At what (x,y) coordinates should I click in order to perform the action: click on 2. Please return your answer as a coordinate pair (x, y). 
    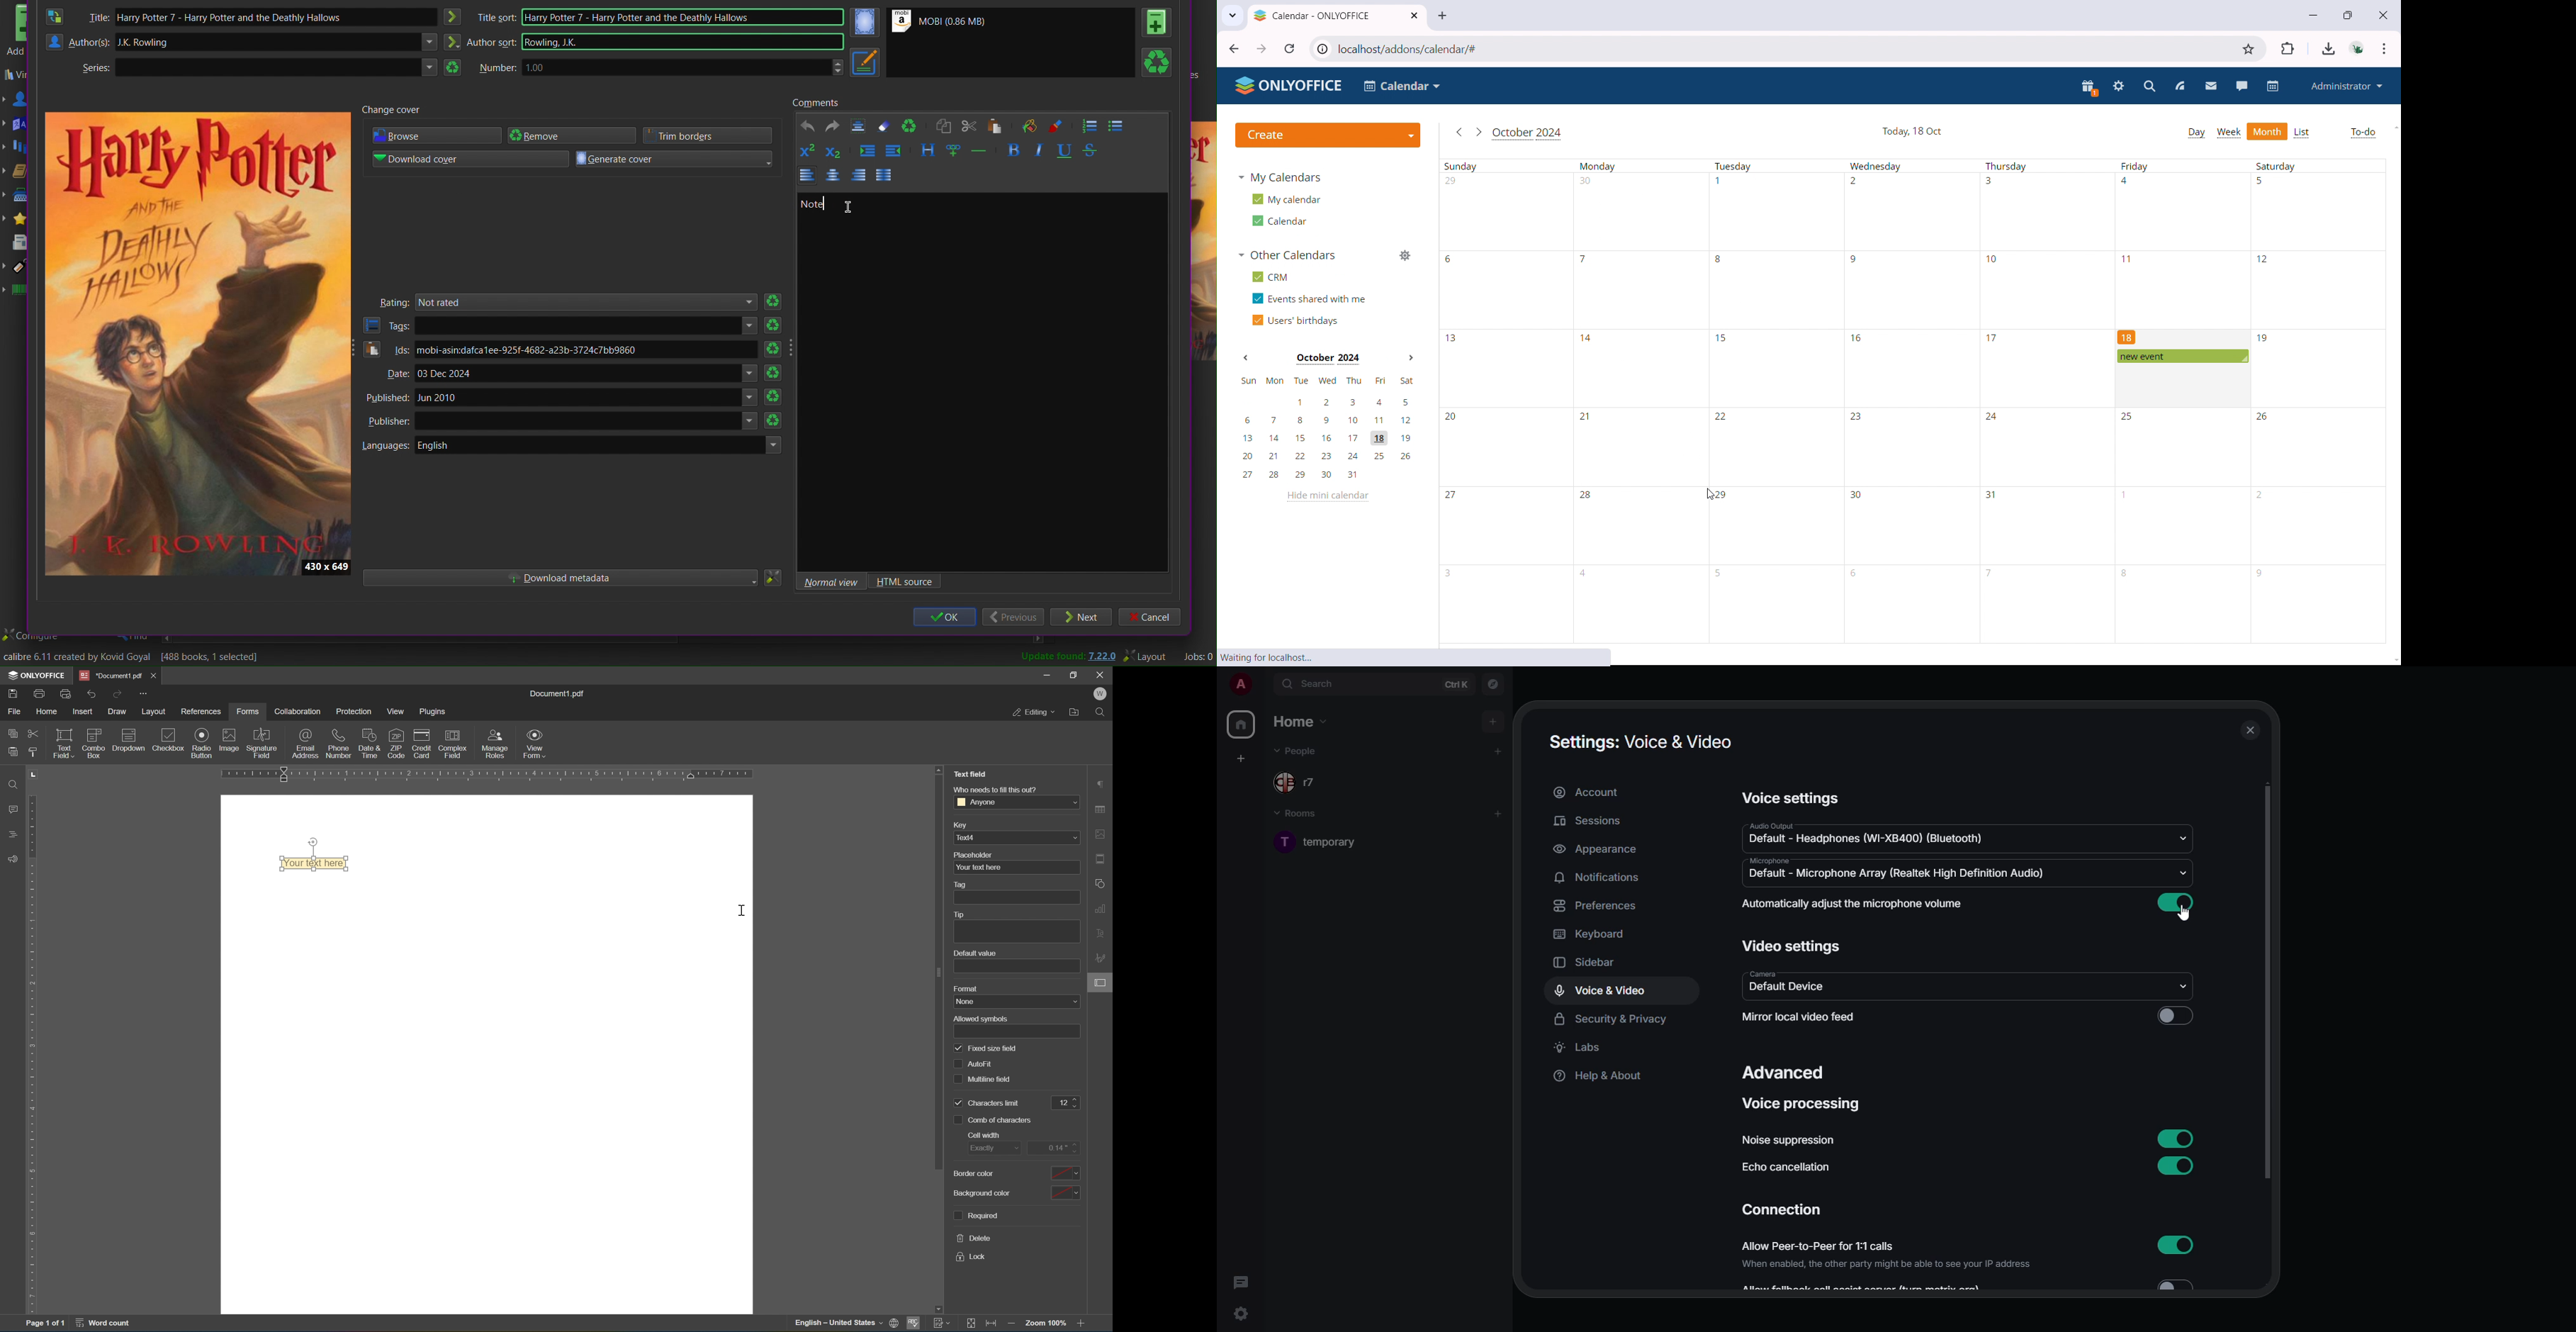
    Looking at the image, I should click on (1854, 181).